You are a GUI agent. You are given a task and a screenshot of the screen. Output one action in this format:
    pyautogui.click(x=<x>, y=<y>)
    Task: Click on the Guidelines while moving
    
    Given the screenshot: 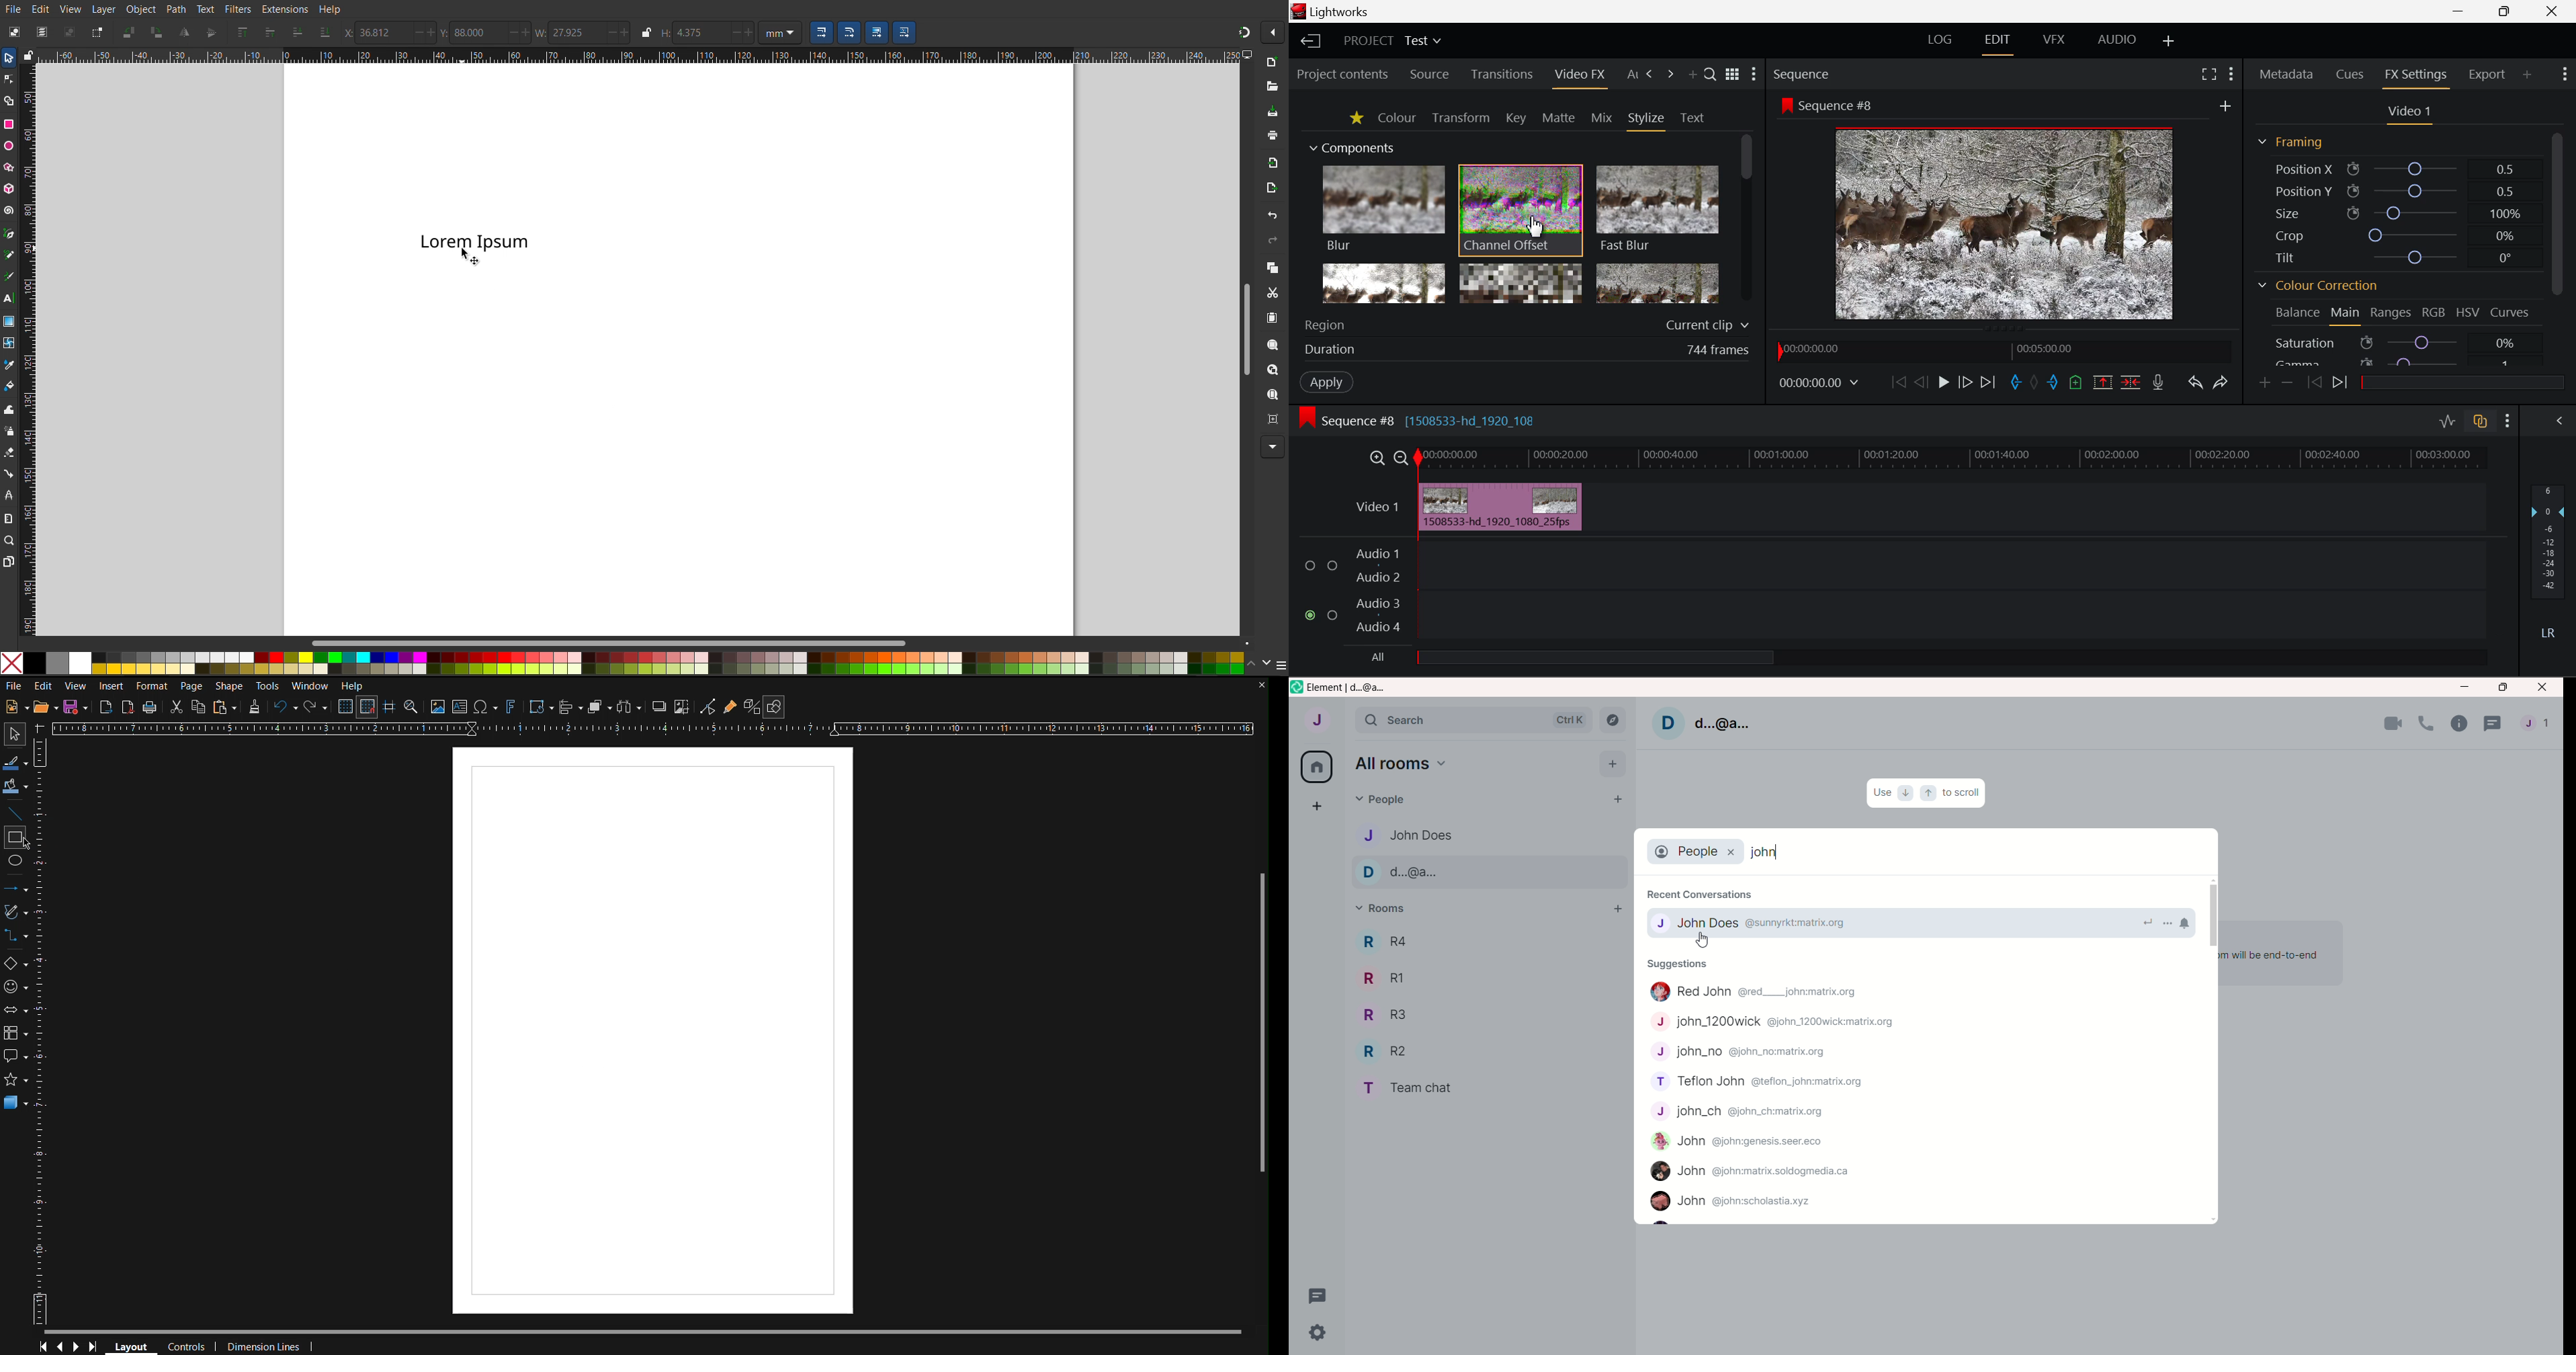 What is the action you would take?
    pyautogui.click(x=389, y=706)
    